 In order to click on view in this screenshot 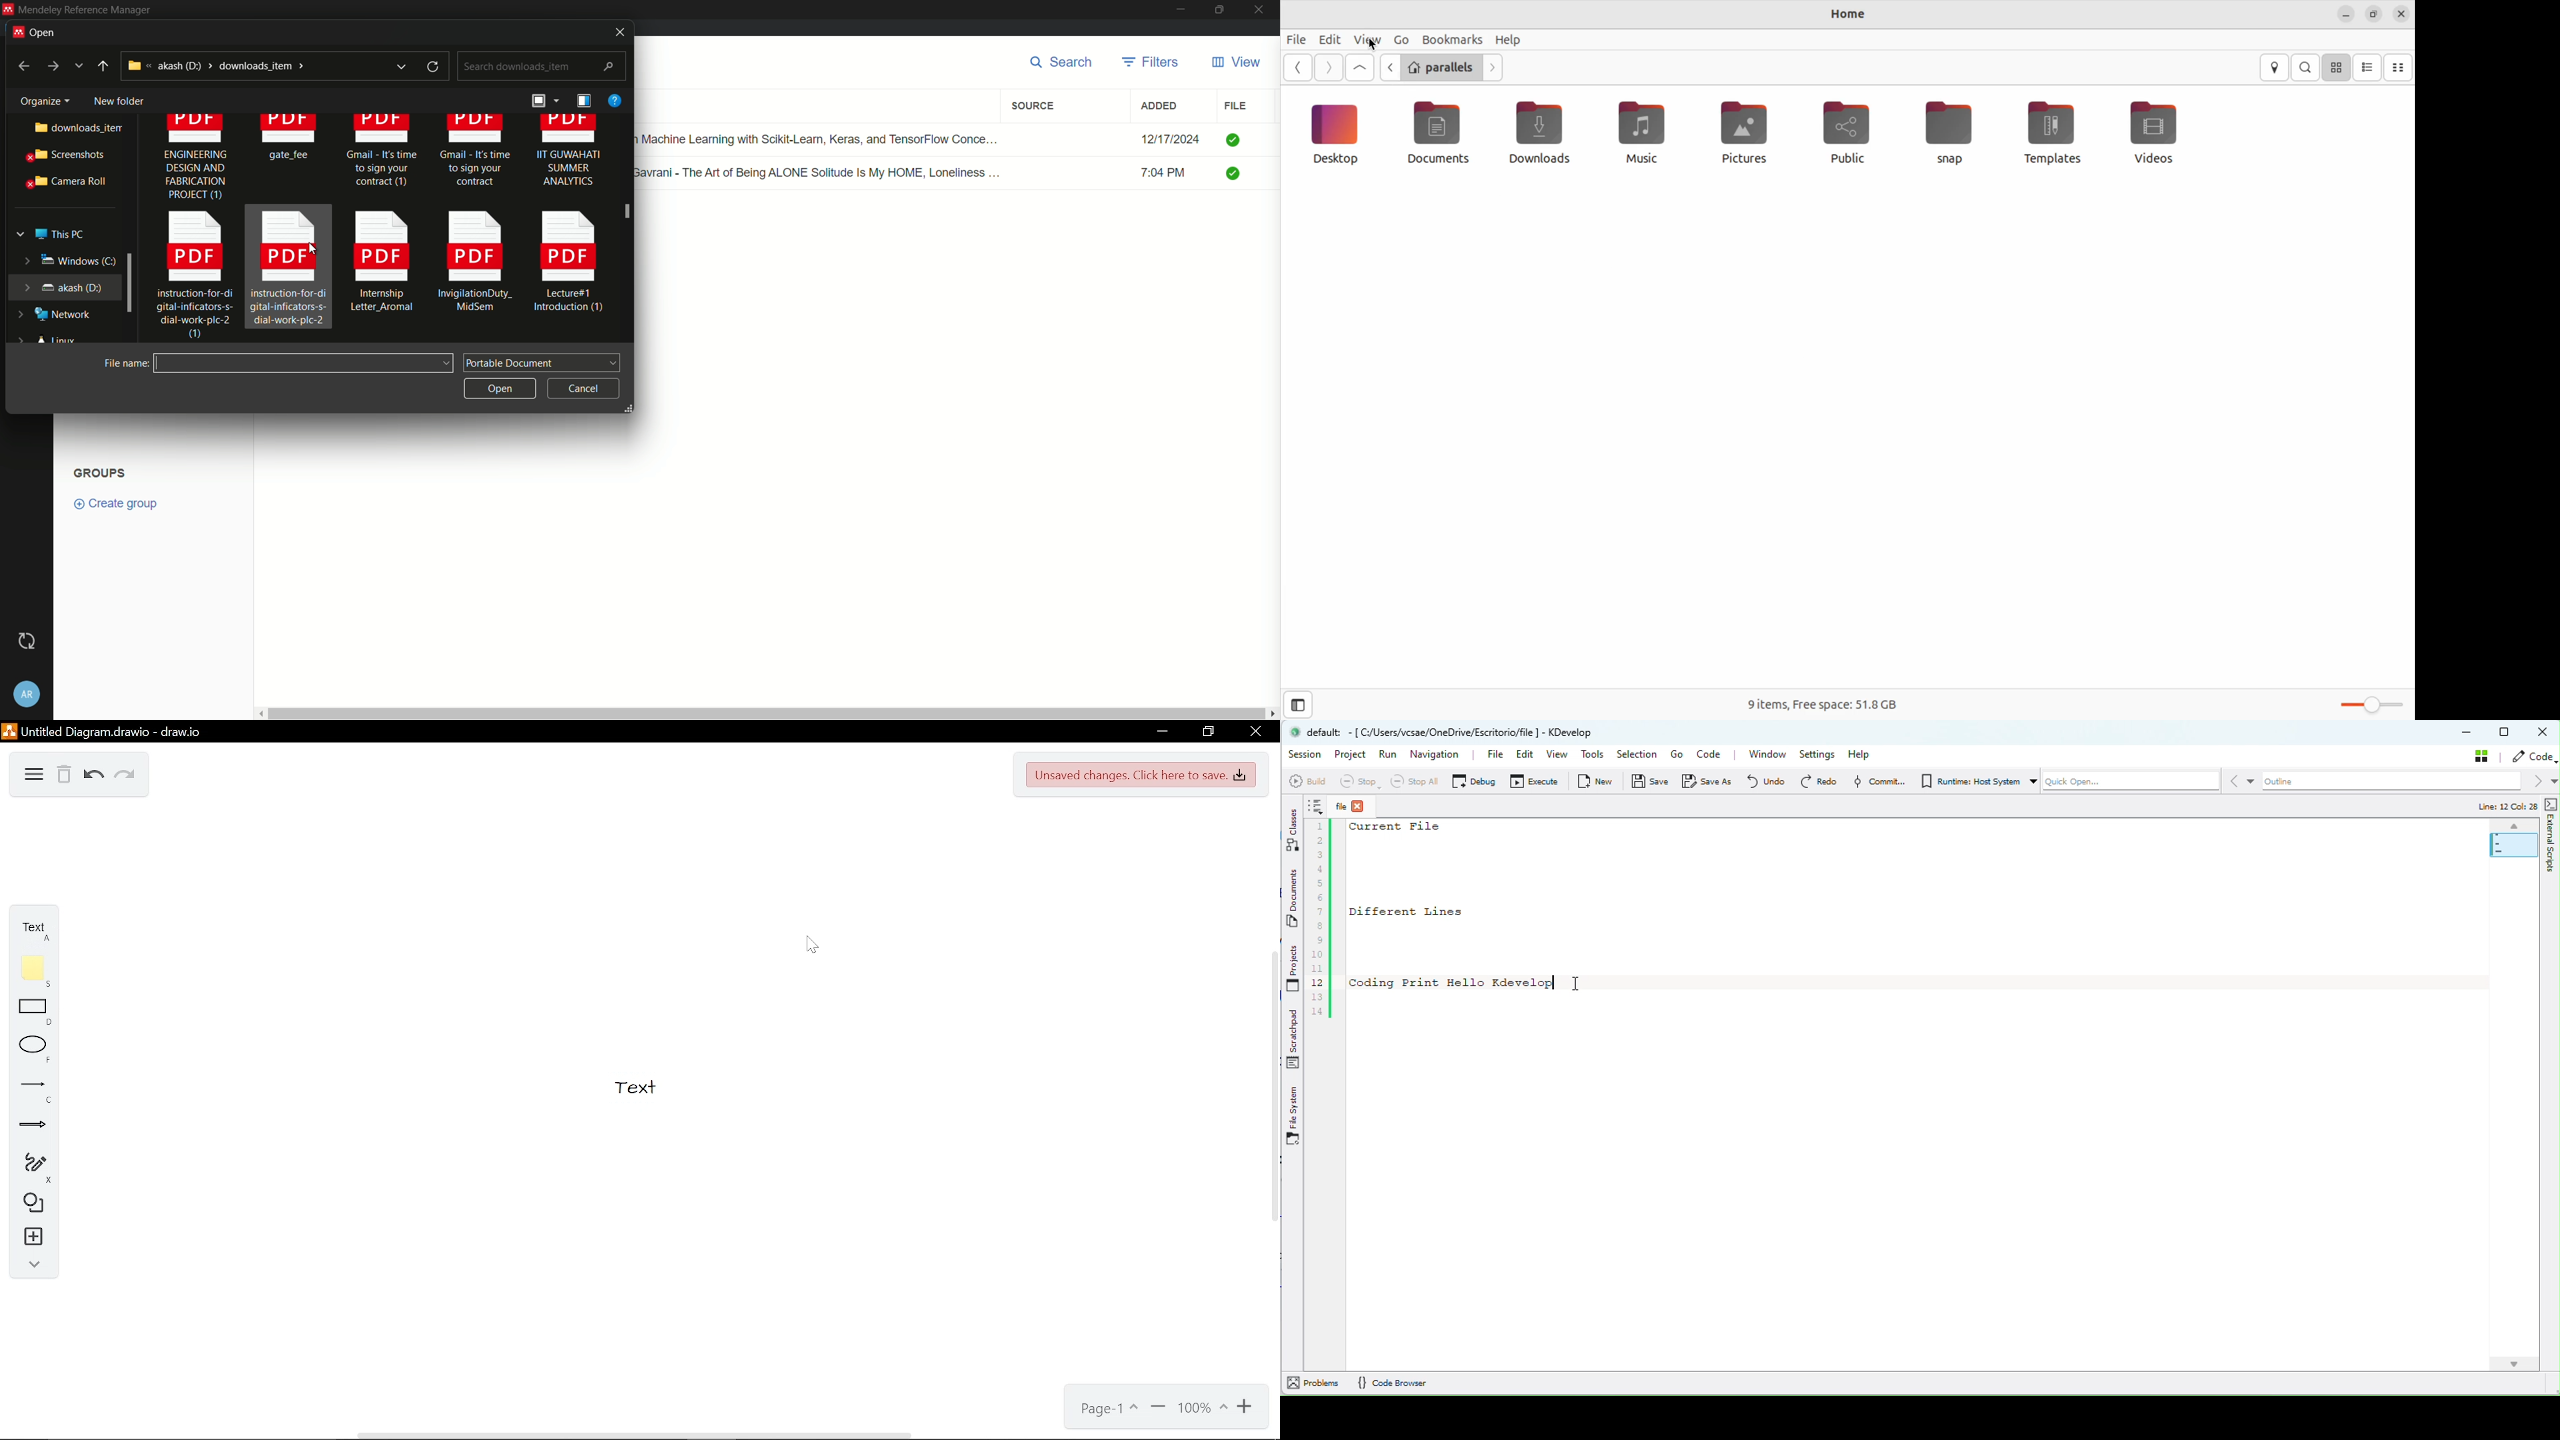, I will do `click(1366, 40)`.